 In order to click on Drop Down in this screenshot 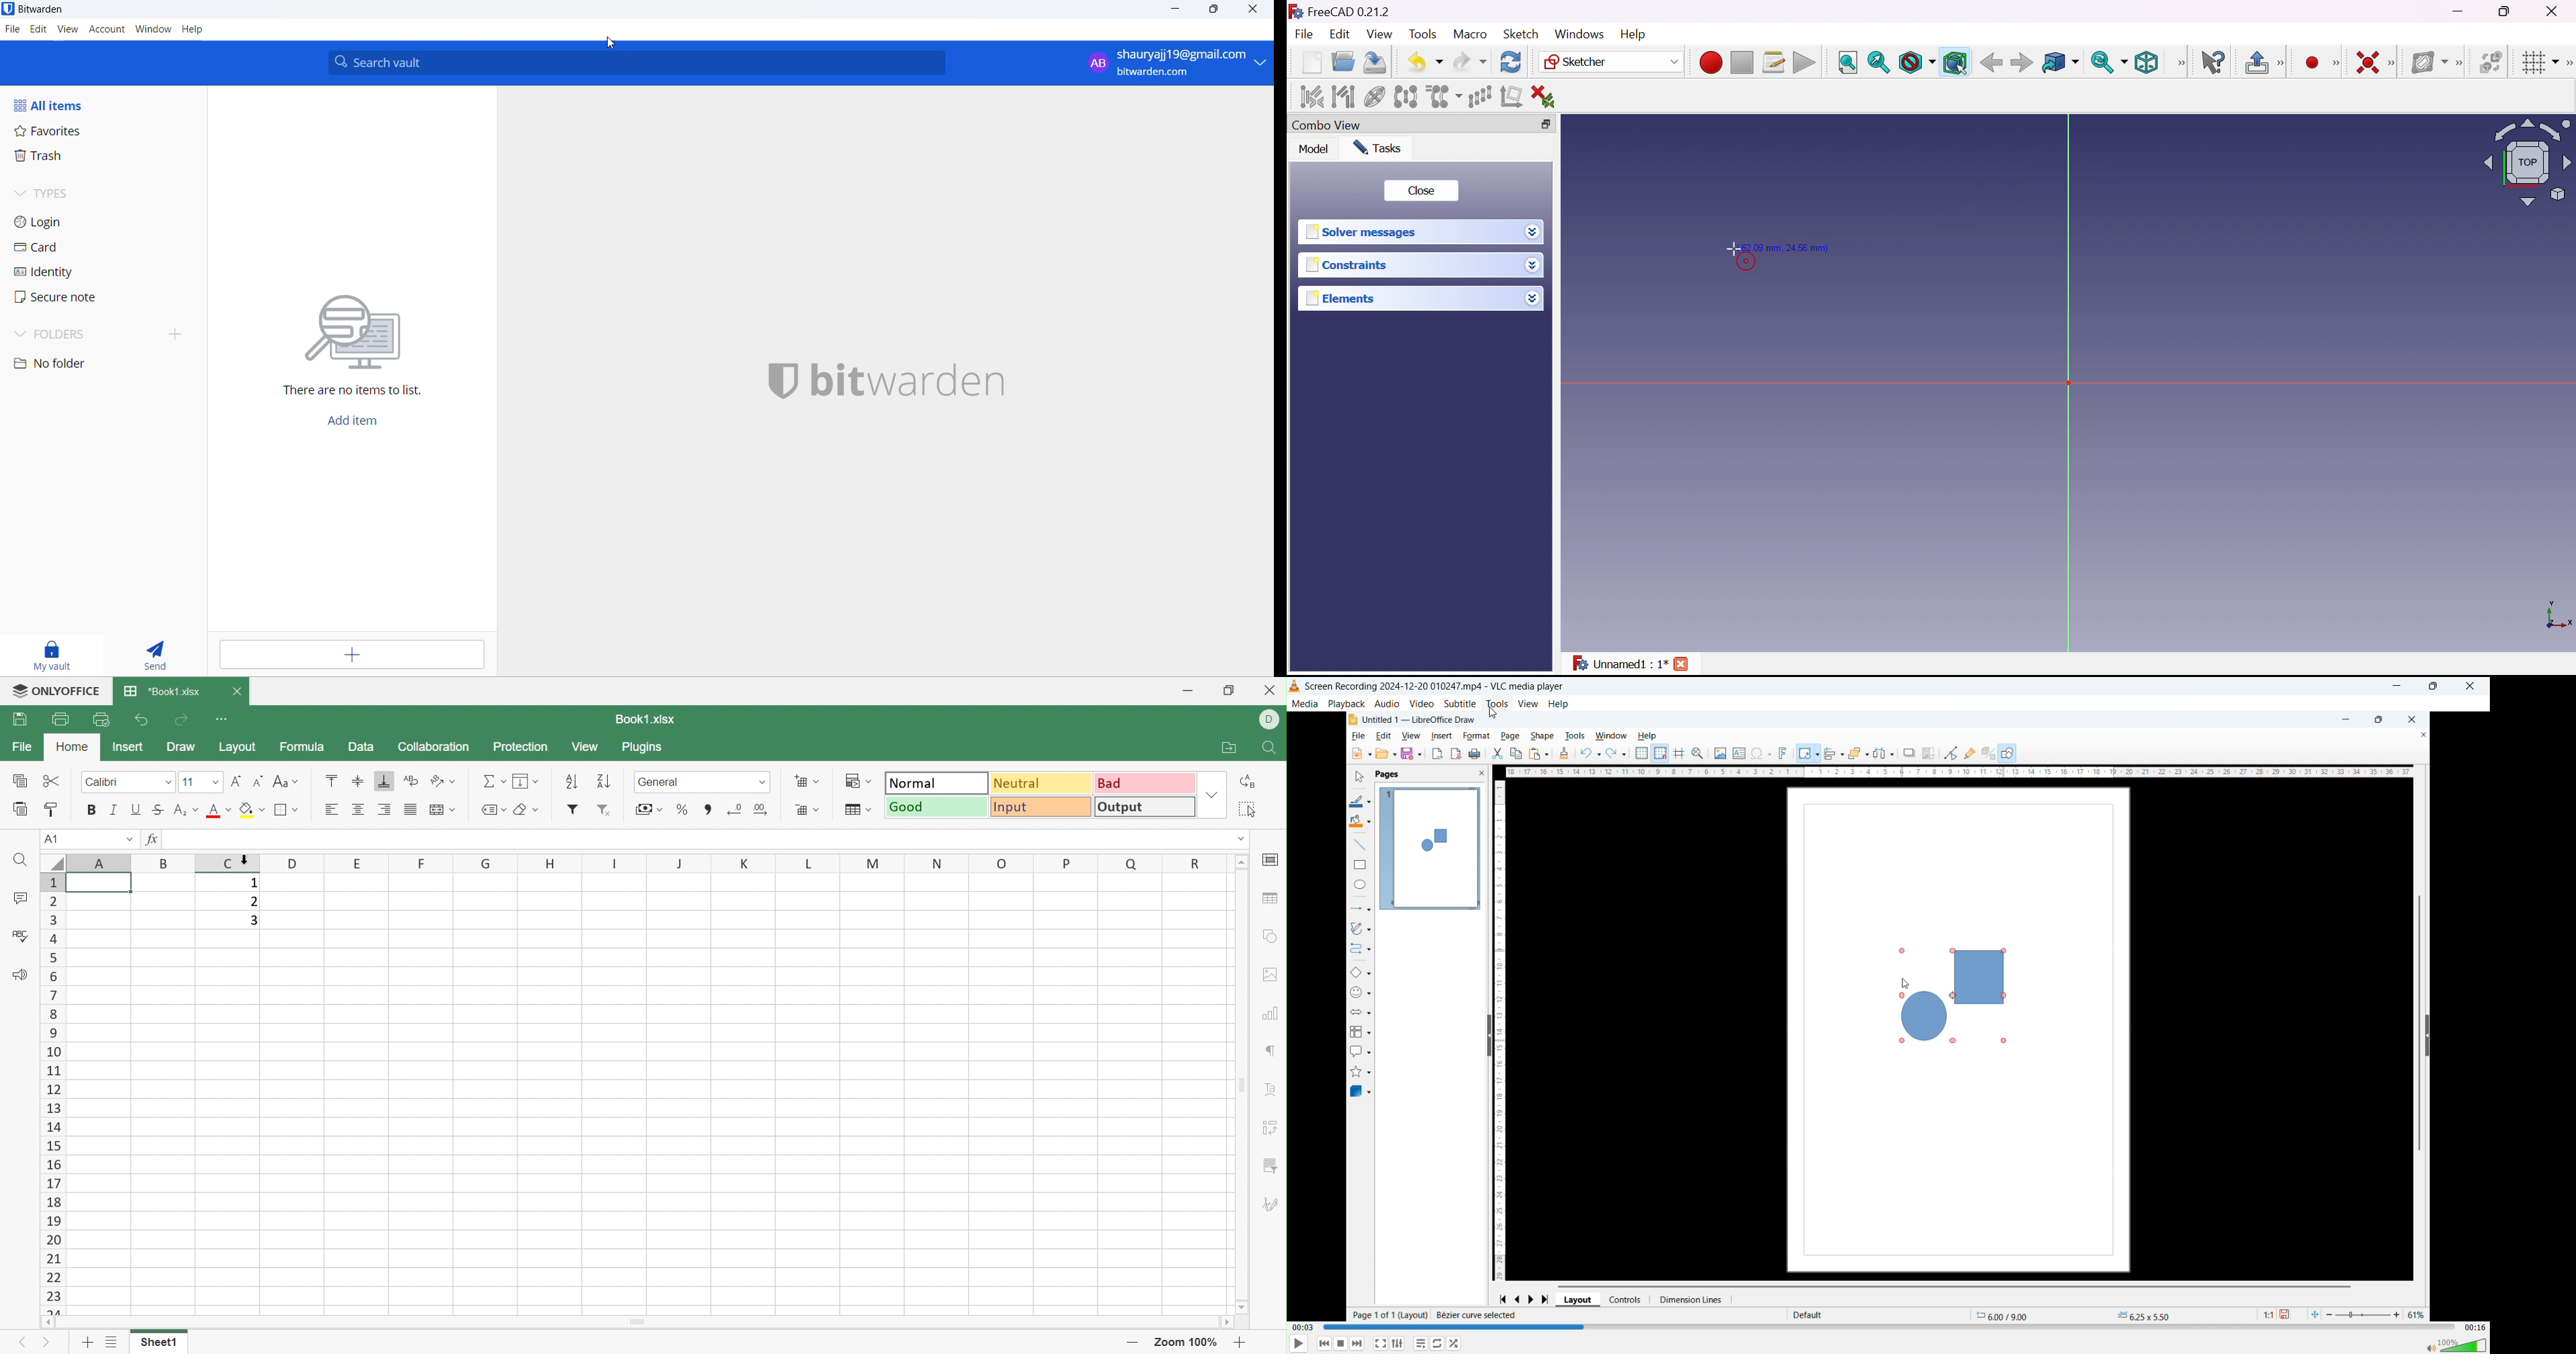, I will do `click(197, 811)`.